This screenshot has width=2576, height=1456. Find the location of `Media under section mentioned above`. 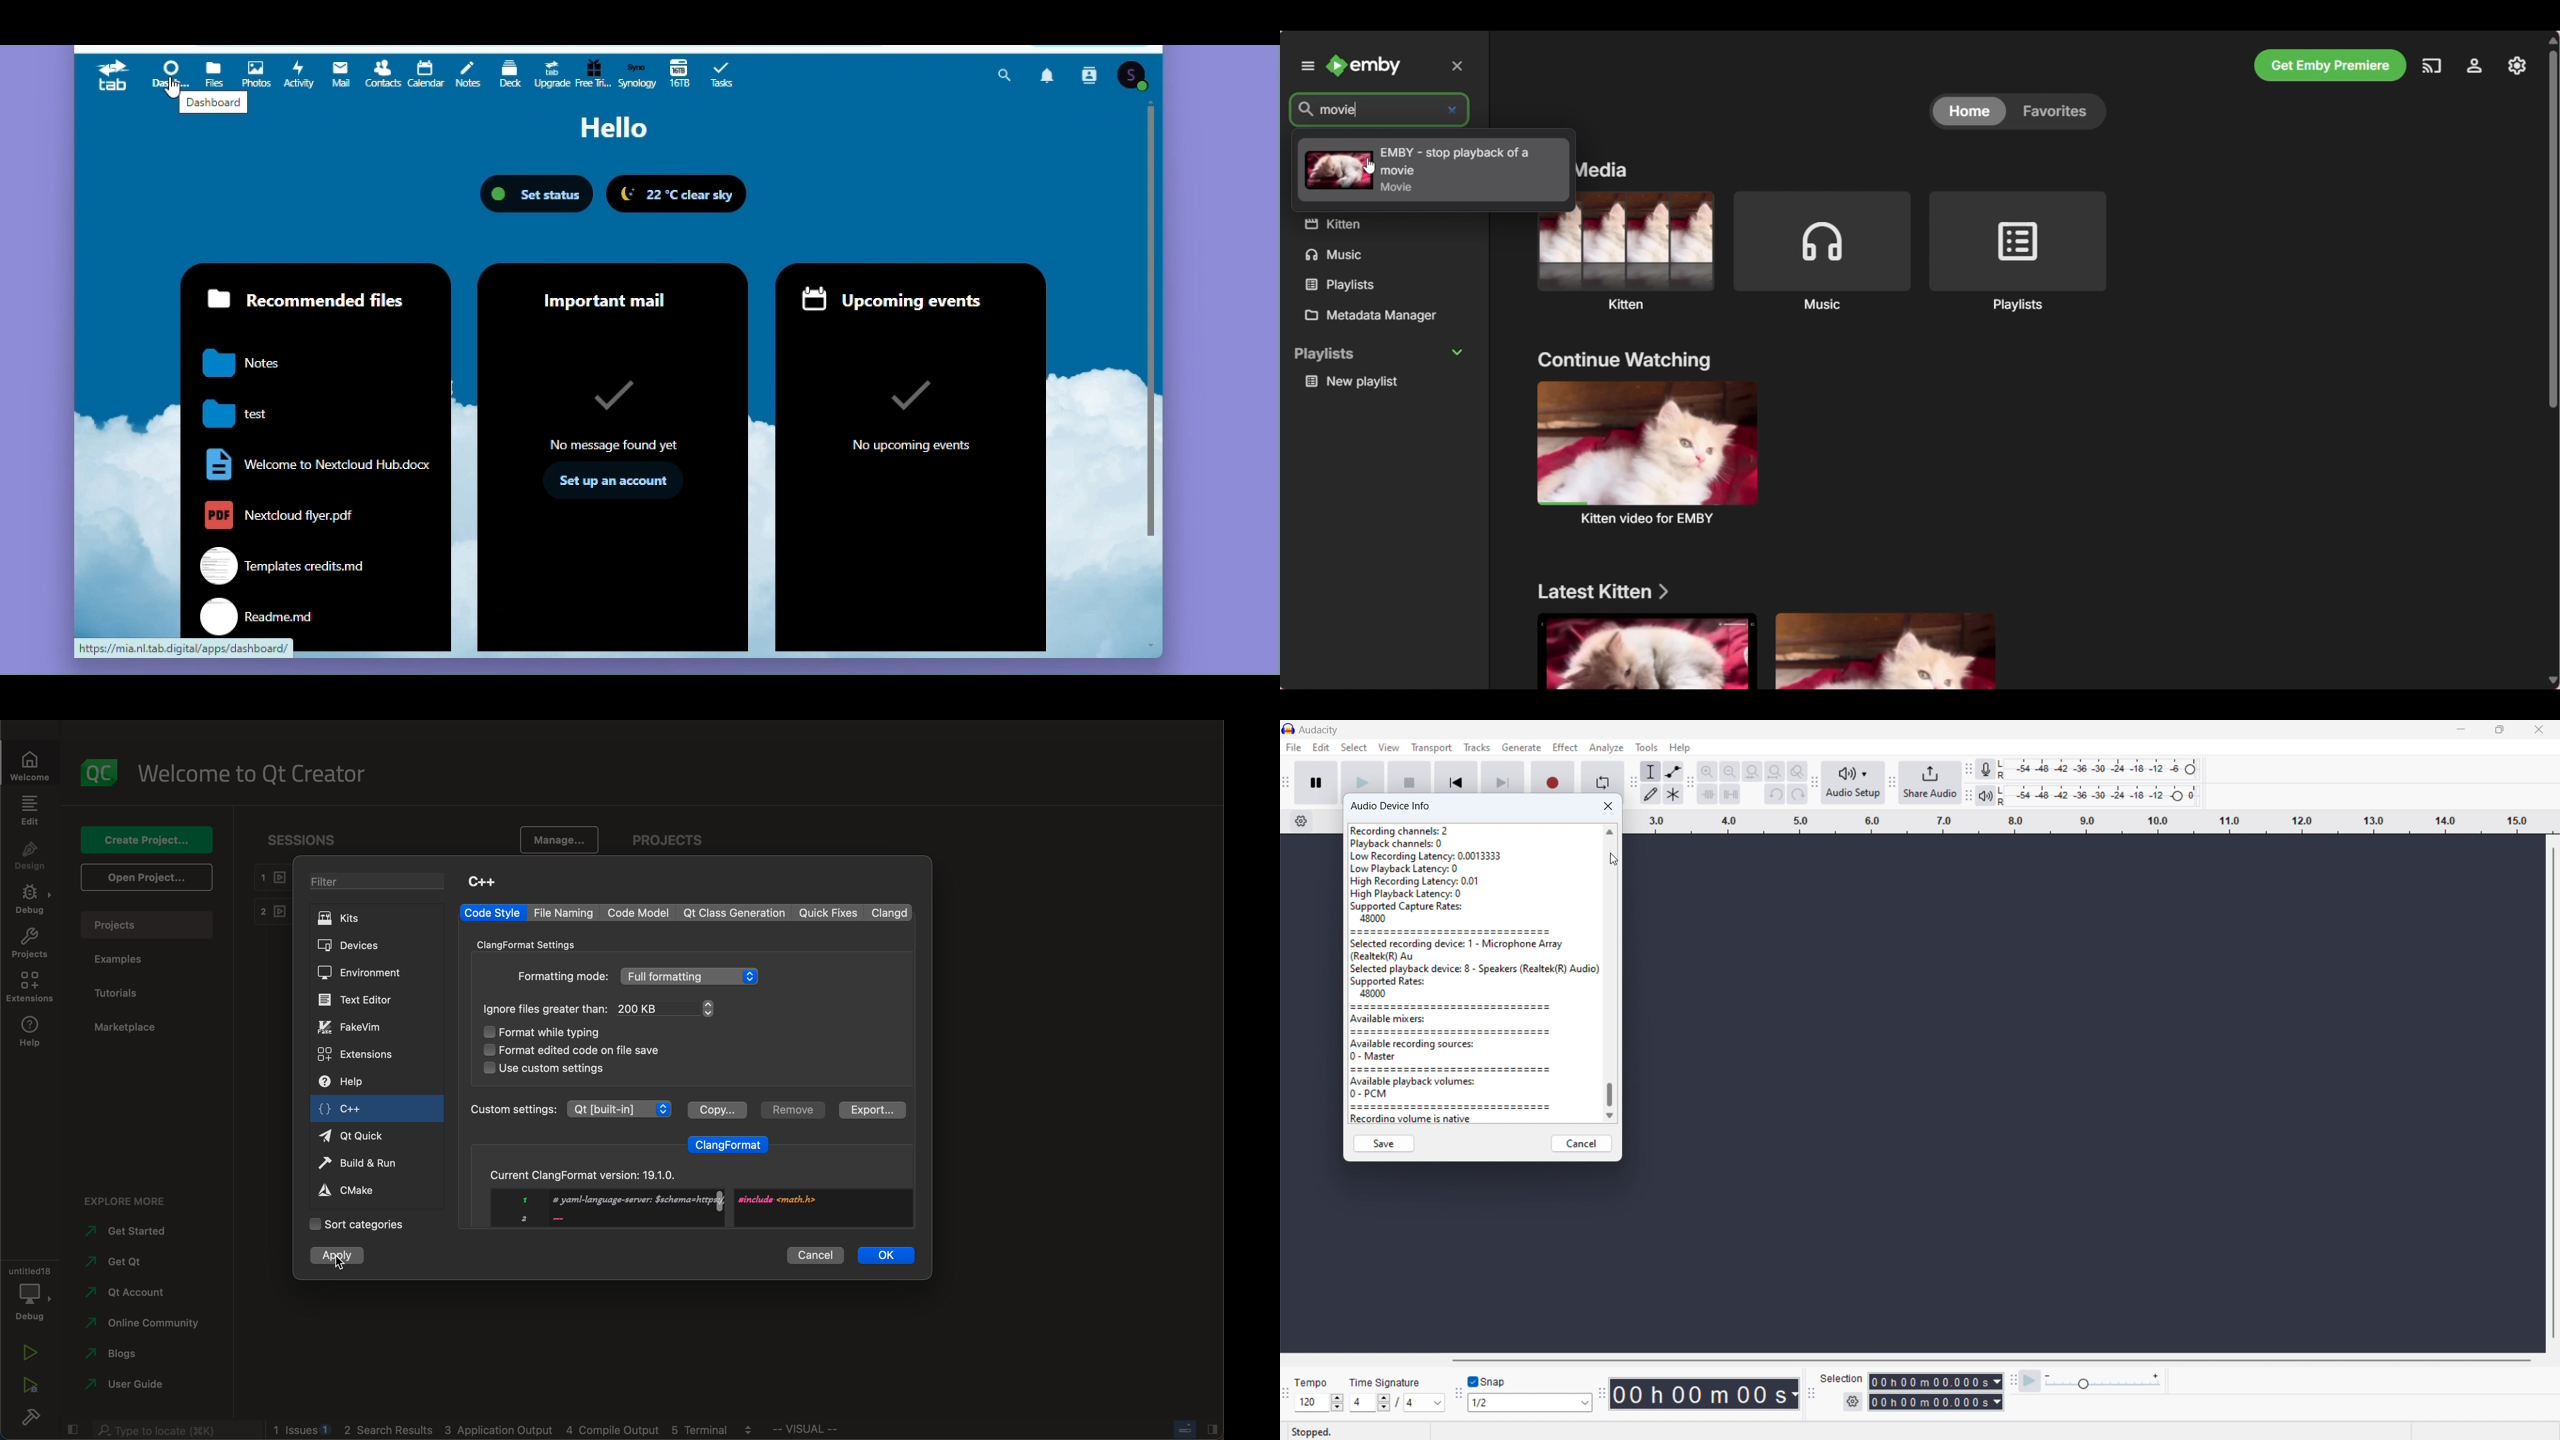

Media under section mentioned above is located at coordinates (1647, 652).